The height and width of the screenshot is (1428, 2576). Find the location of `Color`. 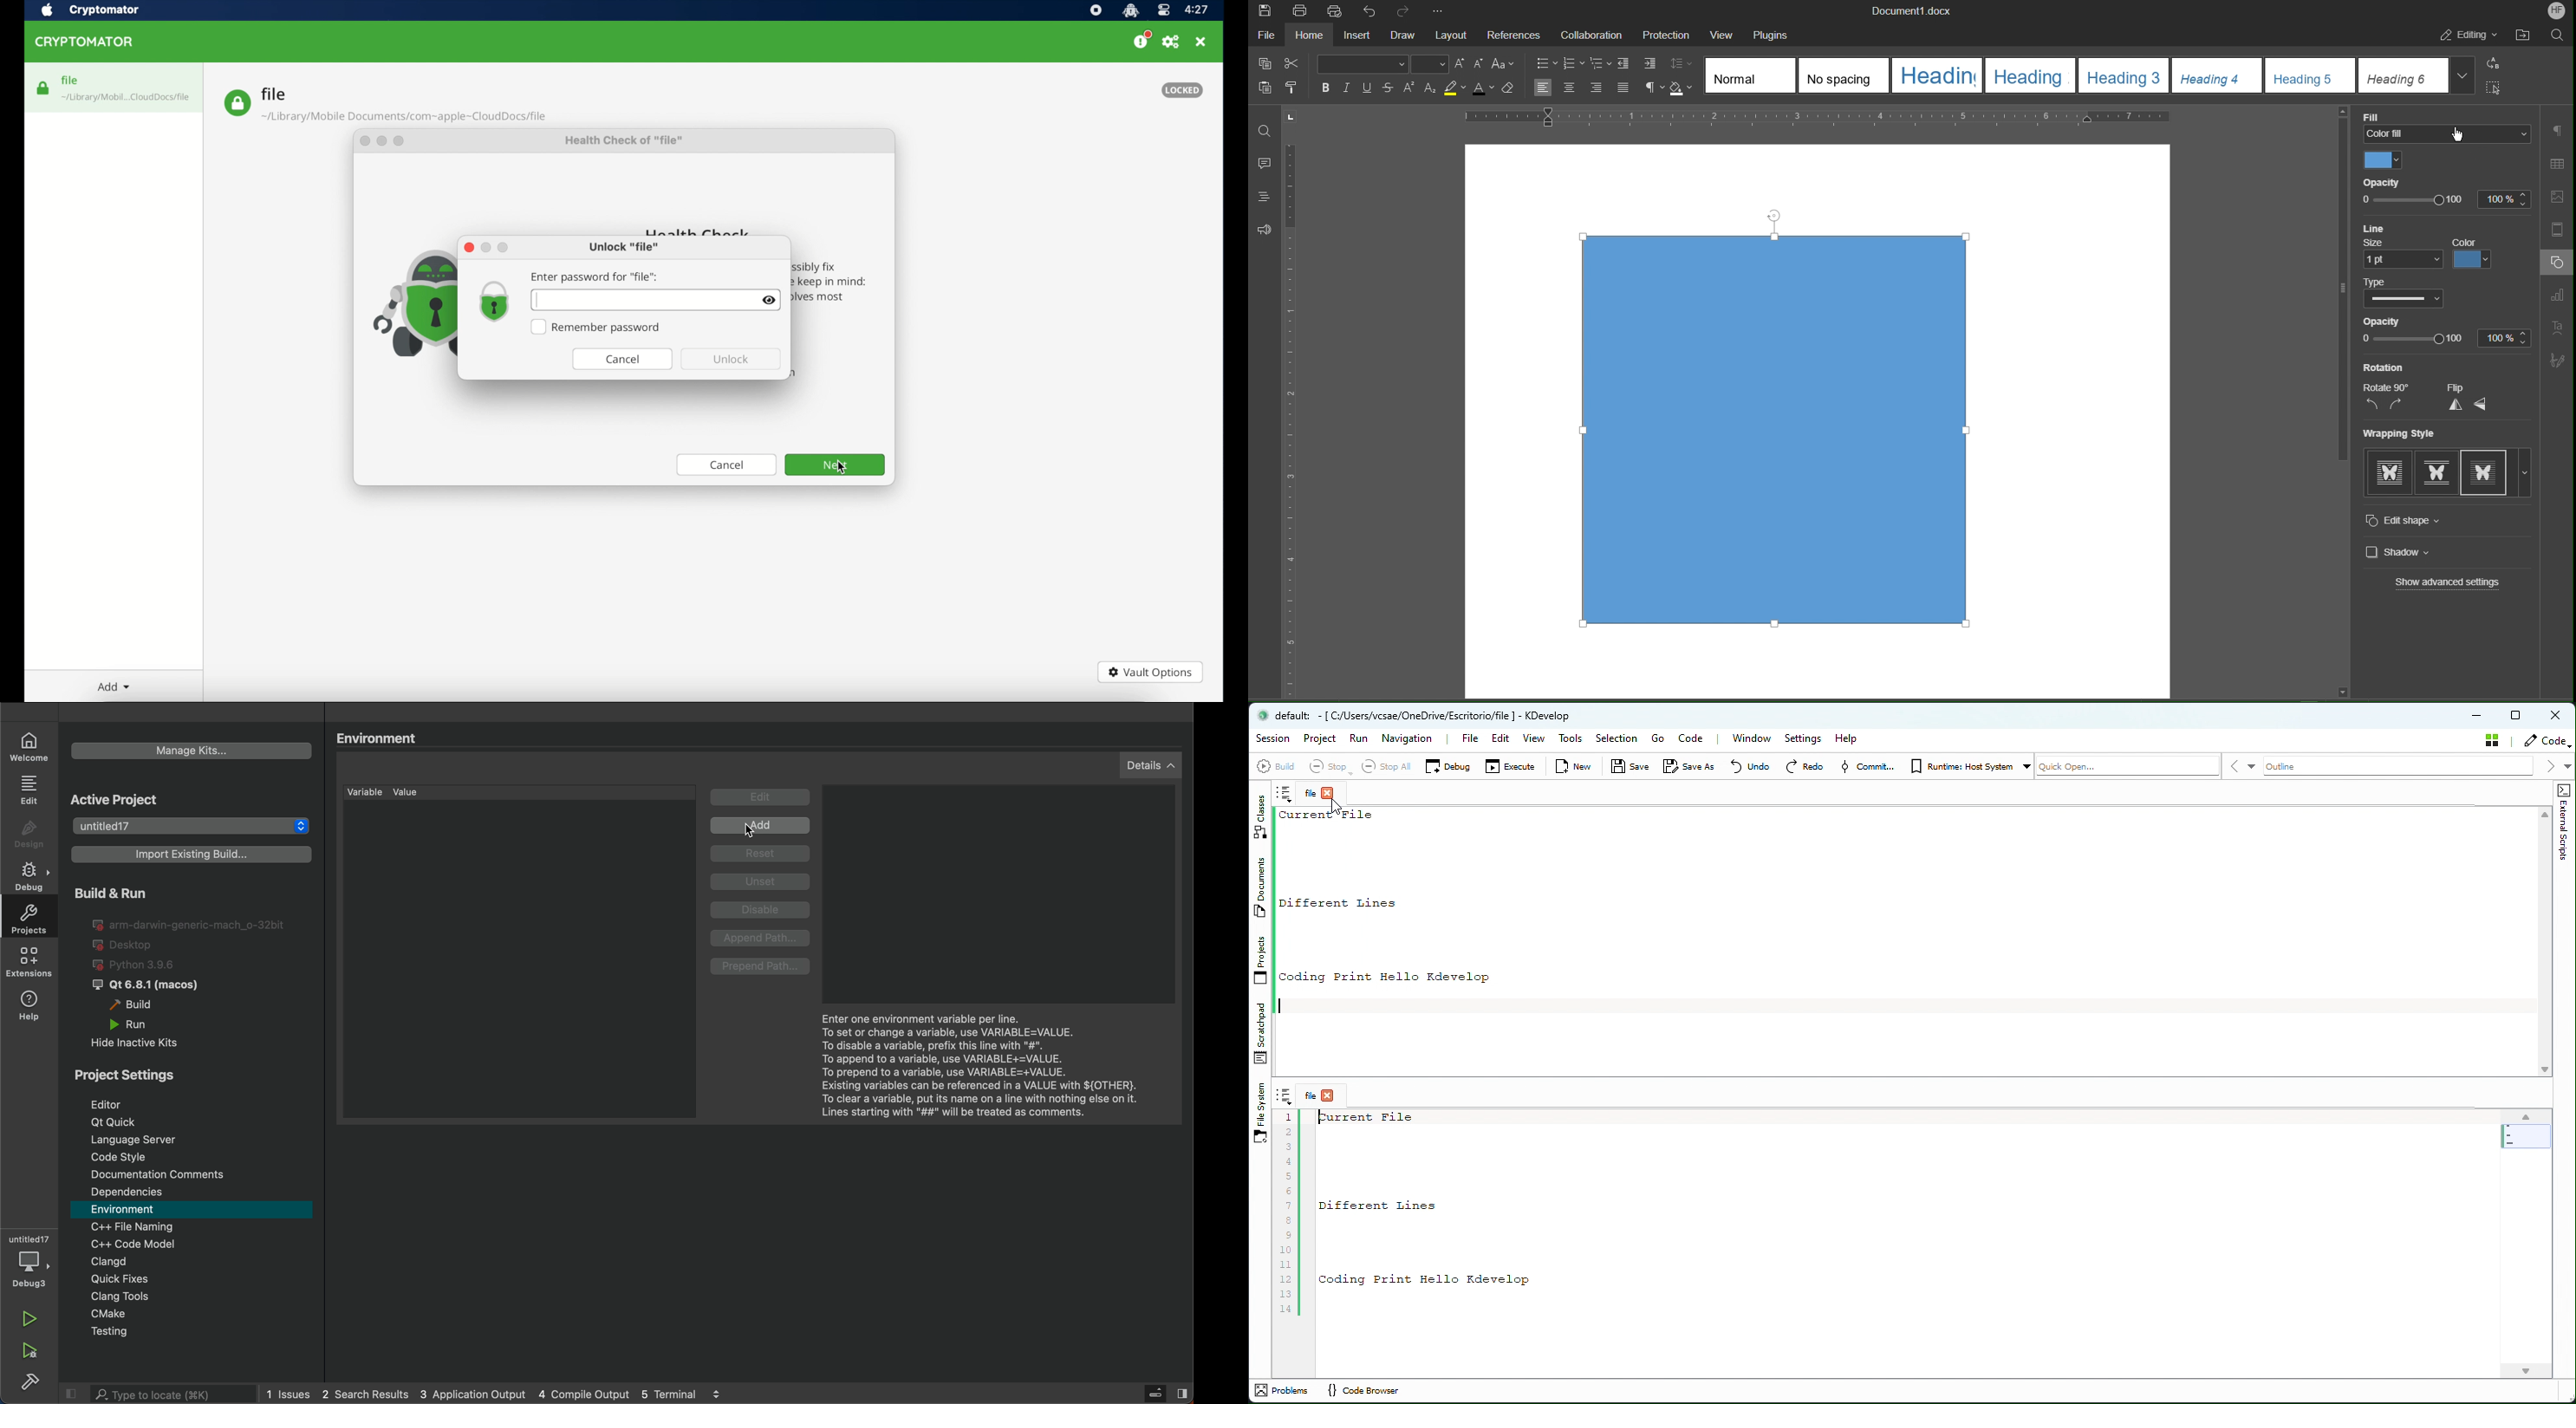

Color is located at coordinates (2380, 158).